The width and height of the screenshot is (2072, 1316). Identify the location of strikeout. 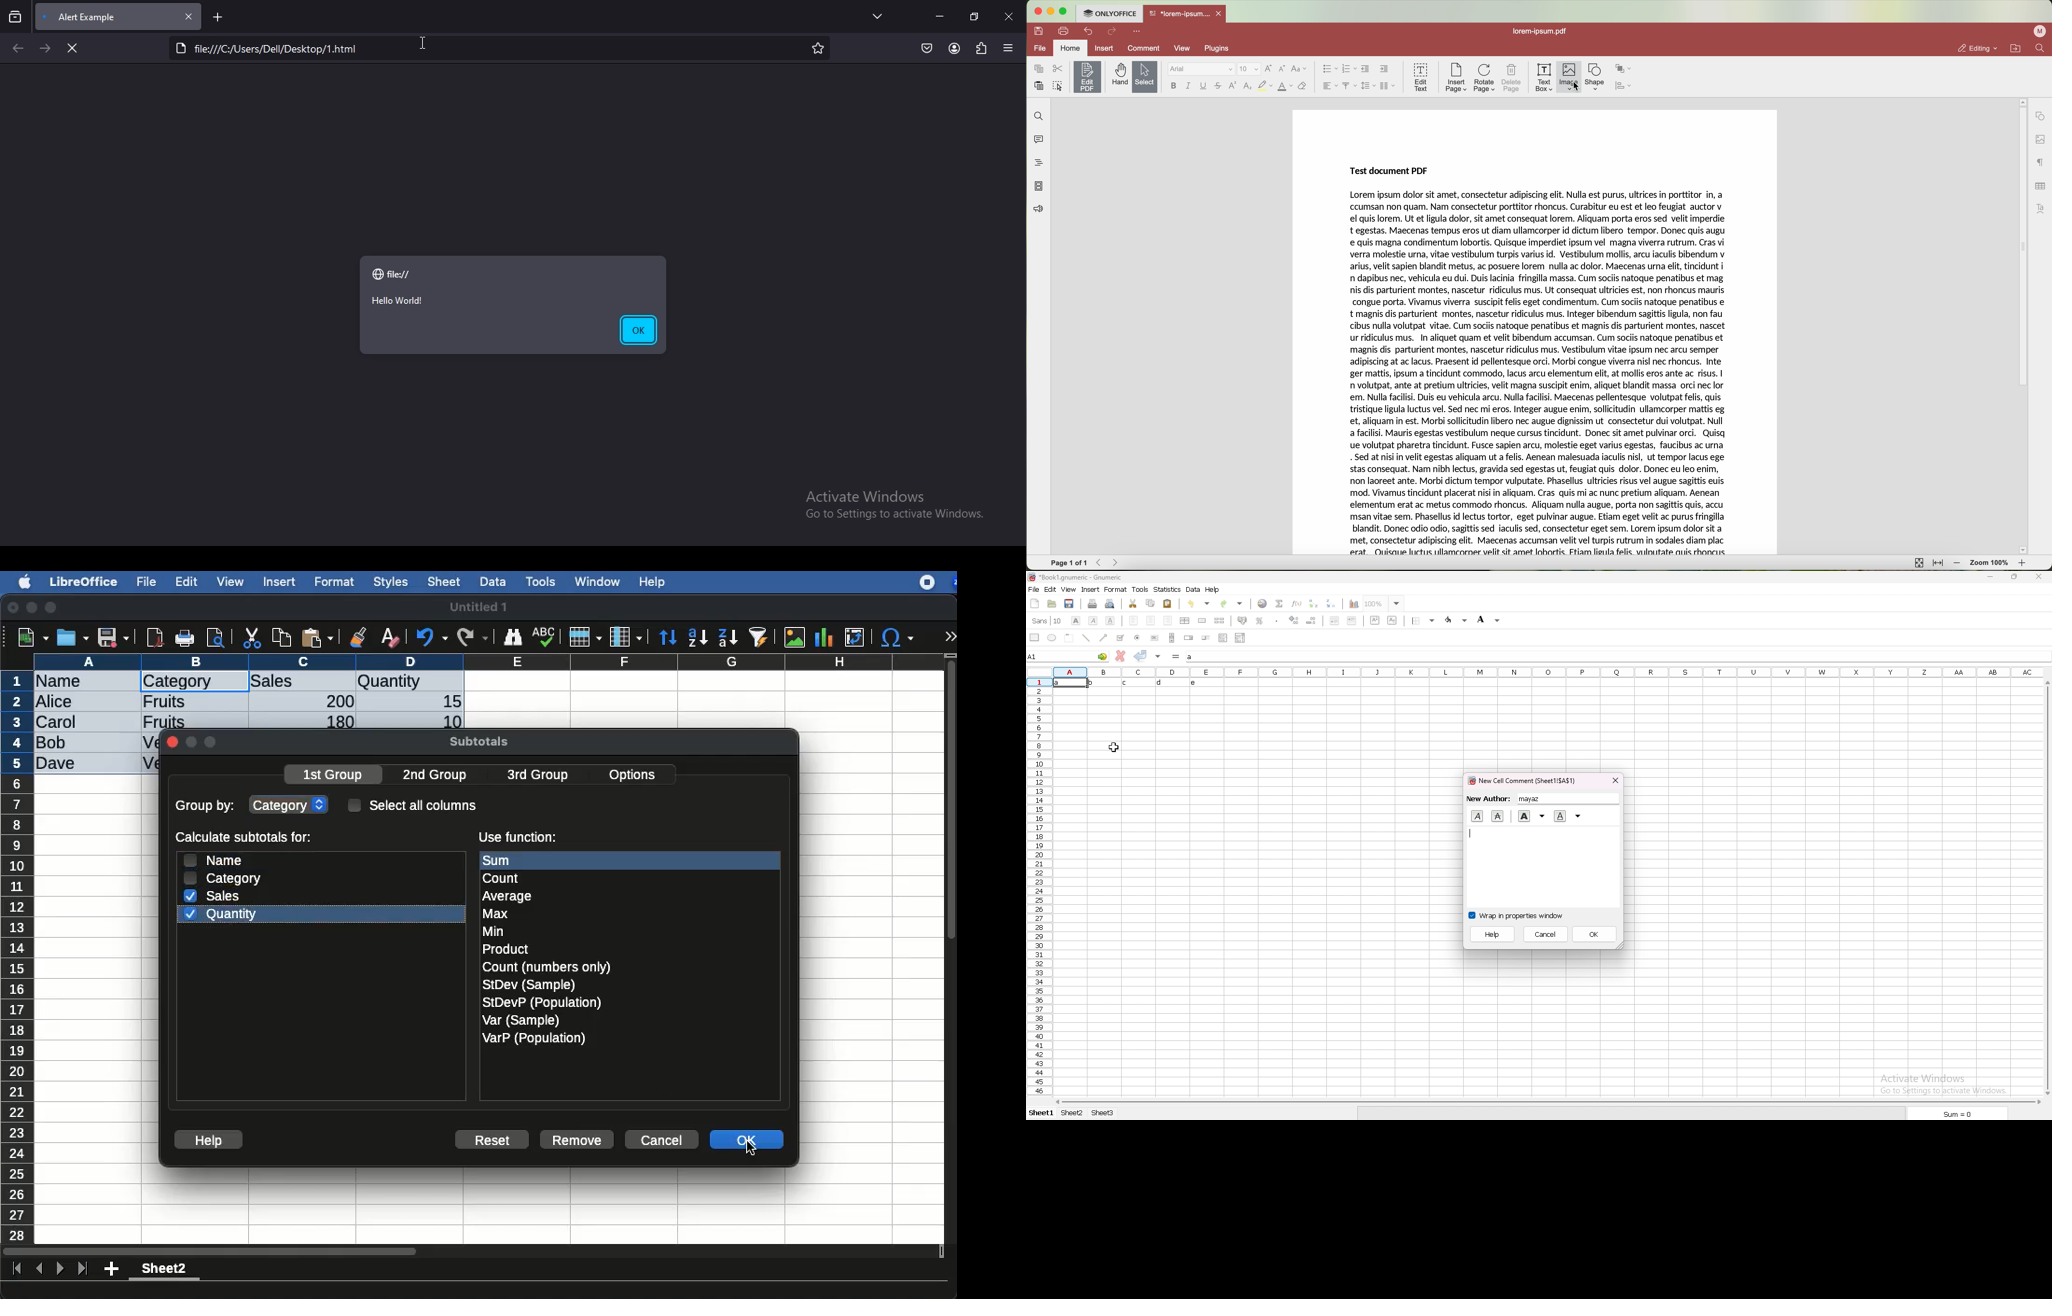
(1219, 86).